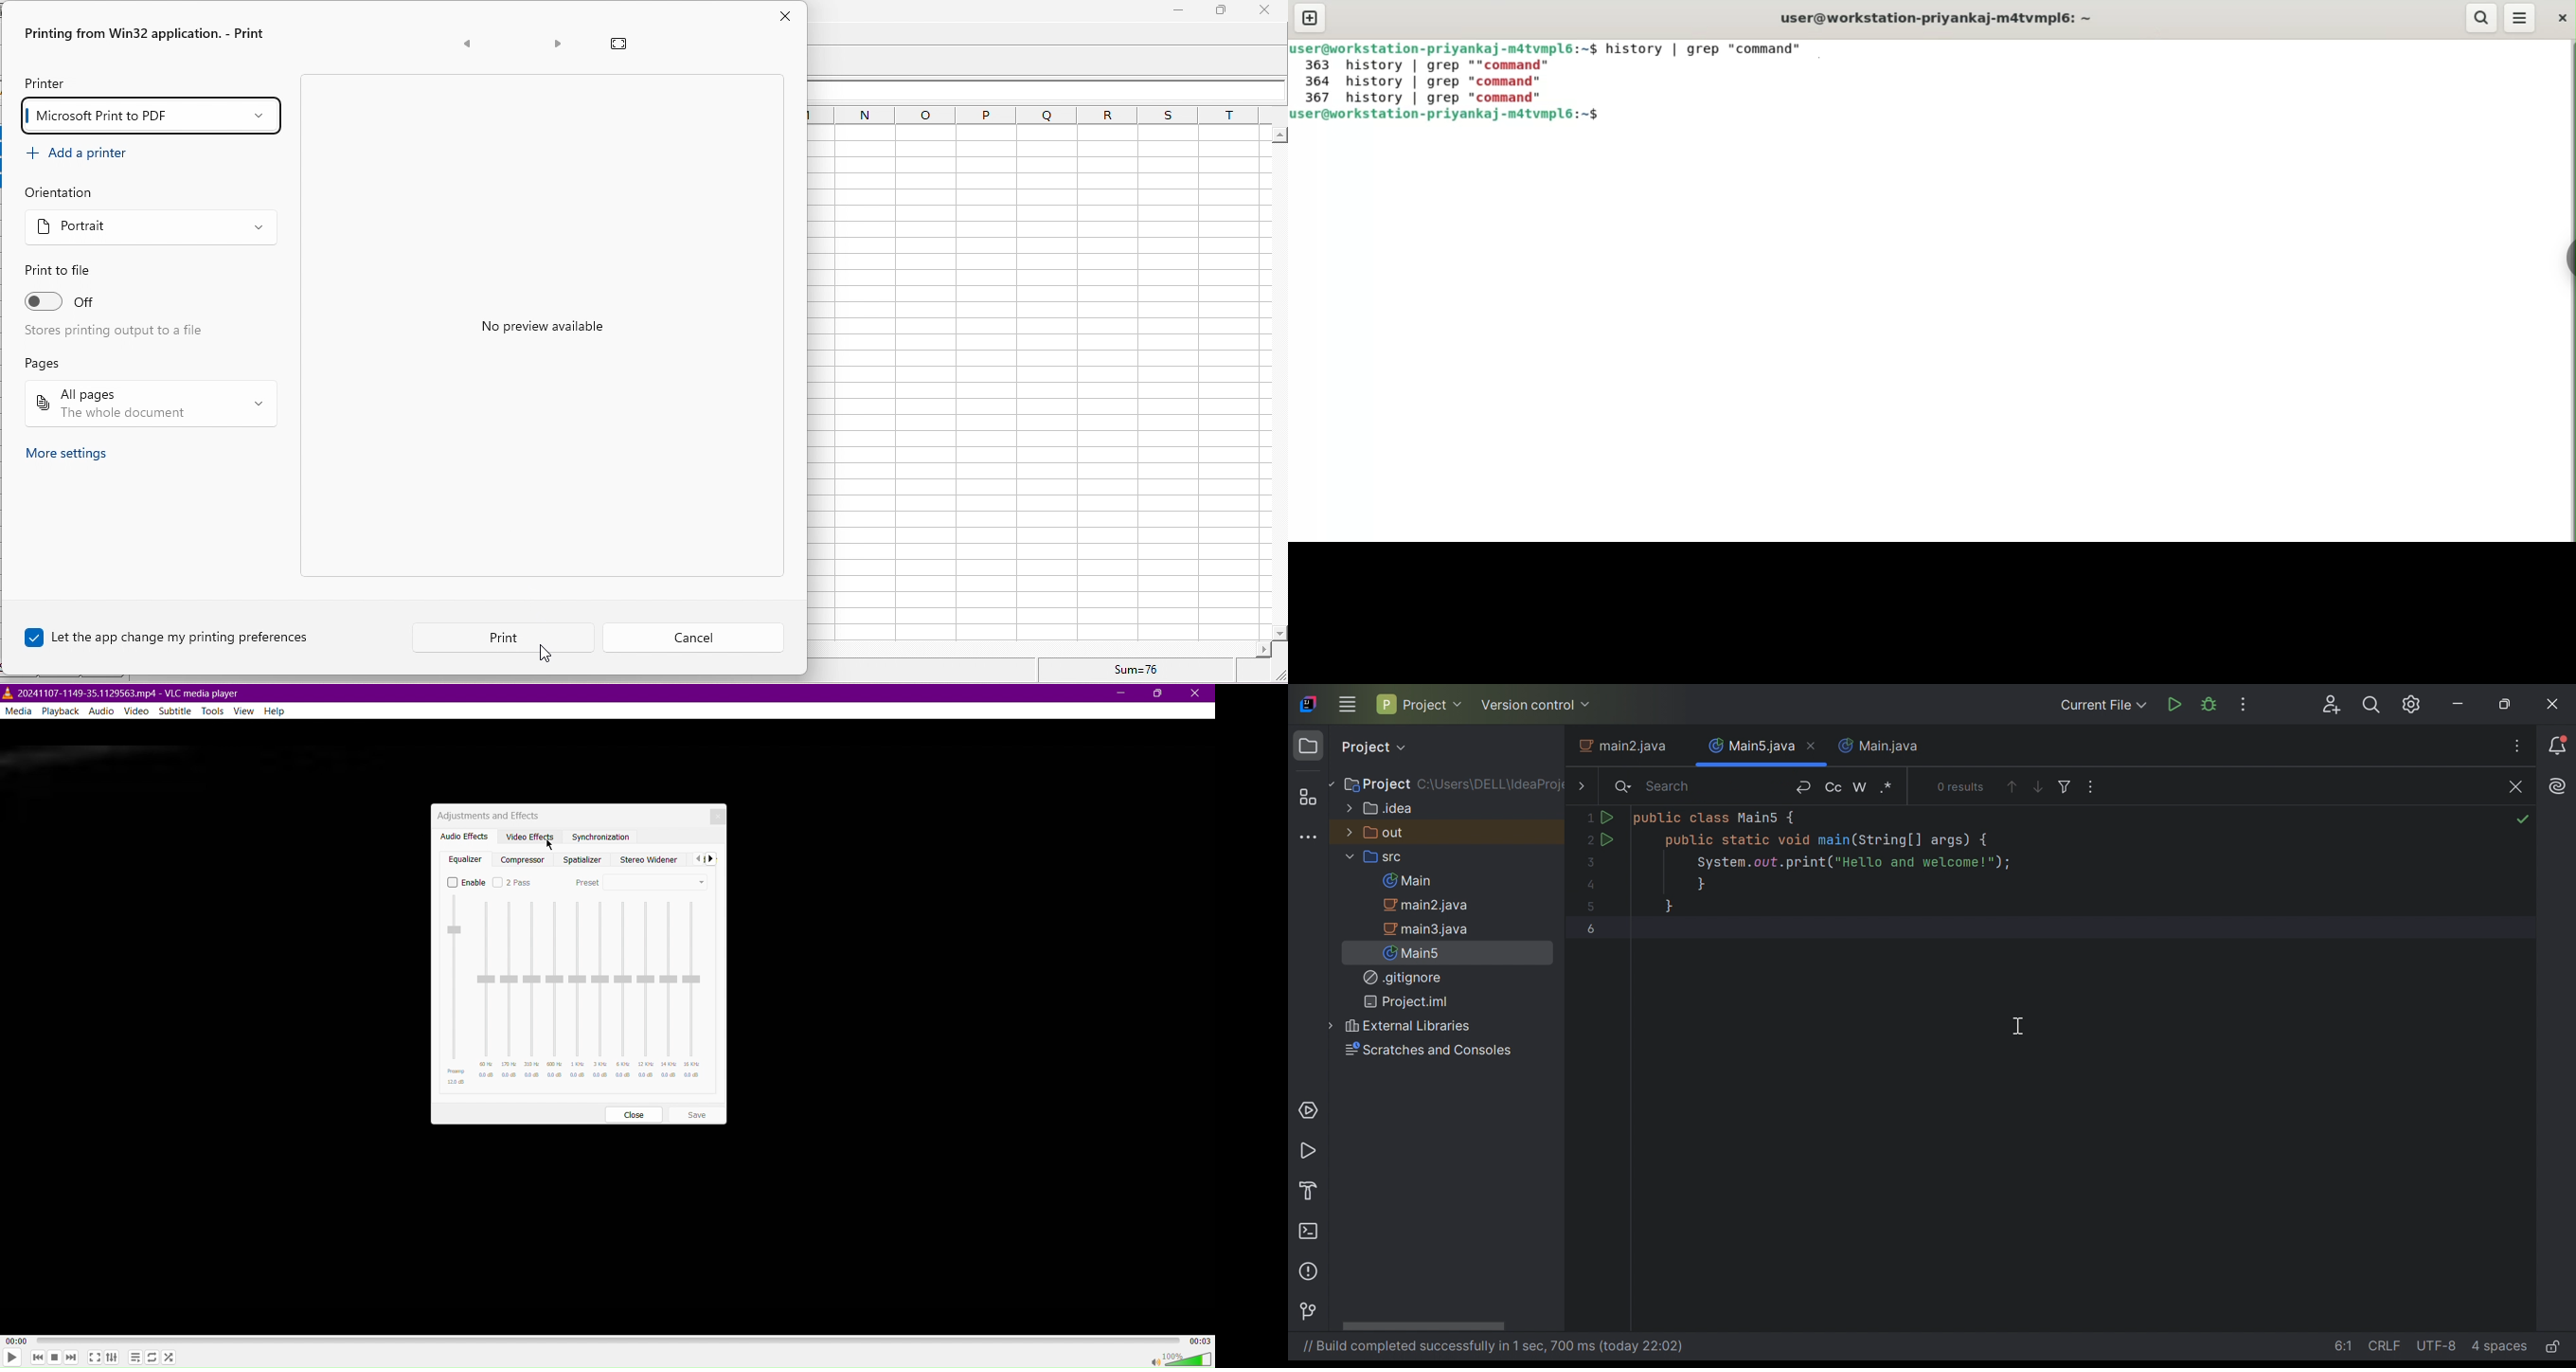  What do you see at coordinates (1308, 702) in the screenshot?
I see `IntelliJ IDEA icon` at bounding box center [1308, 702].